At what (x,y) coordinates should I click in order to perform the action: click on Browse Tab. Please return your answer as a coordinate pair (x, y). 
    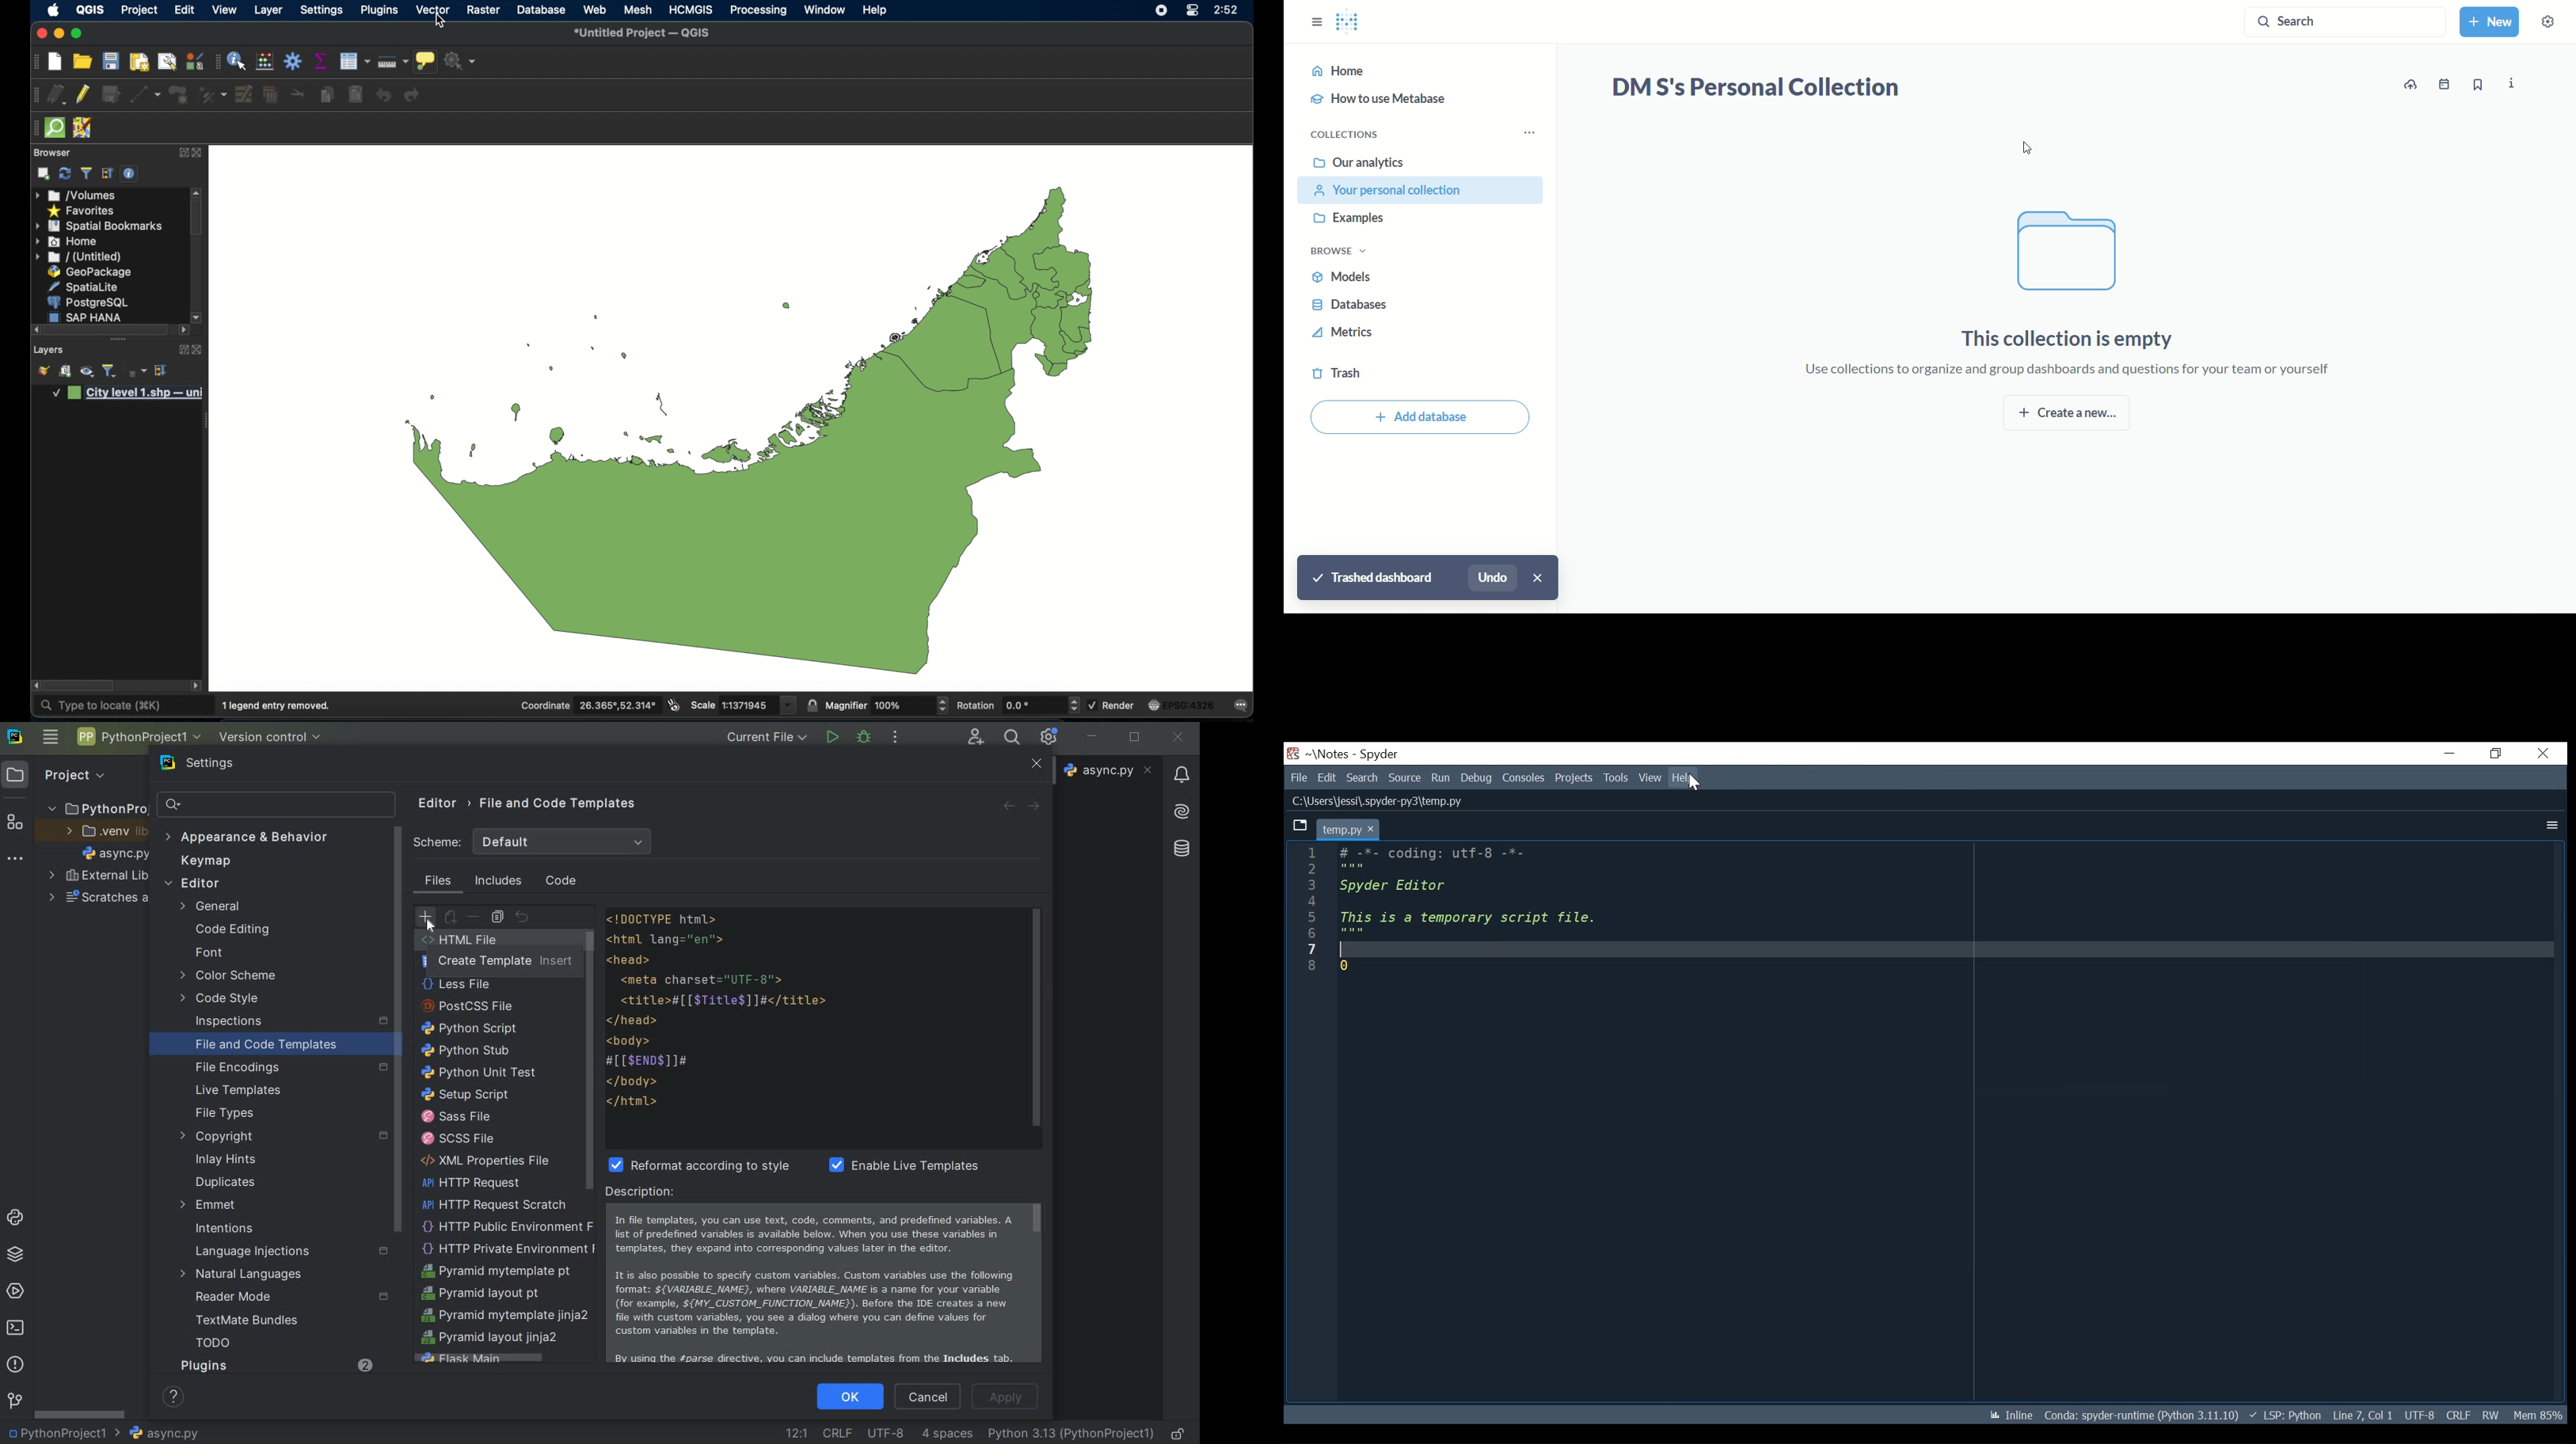
    Looking at the image, I should click on (1300, 826).